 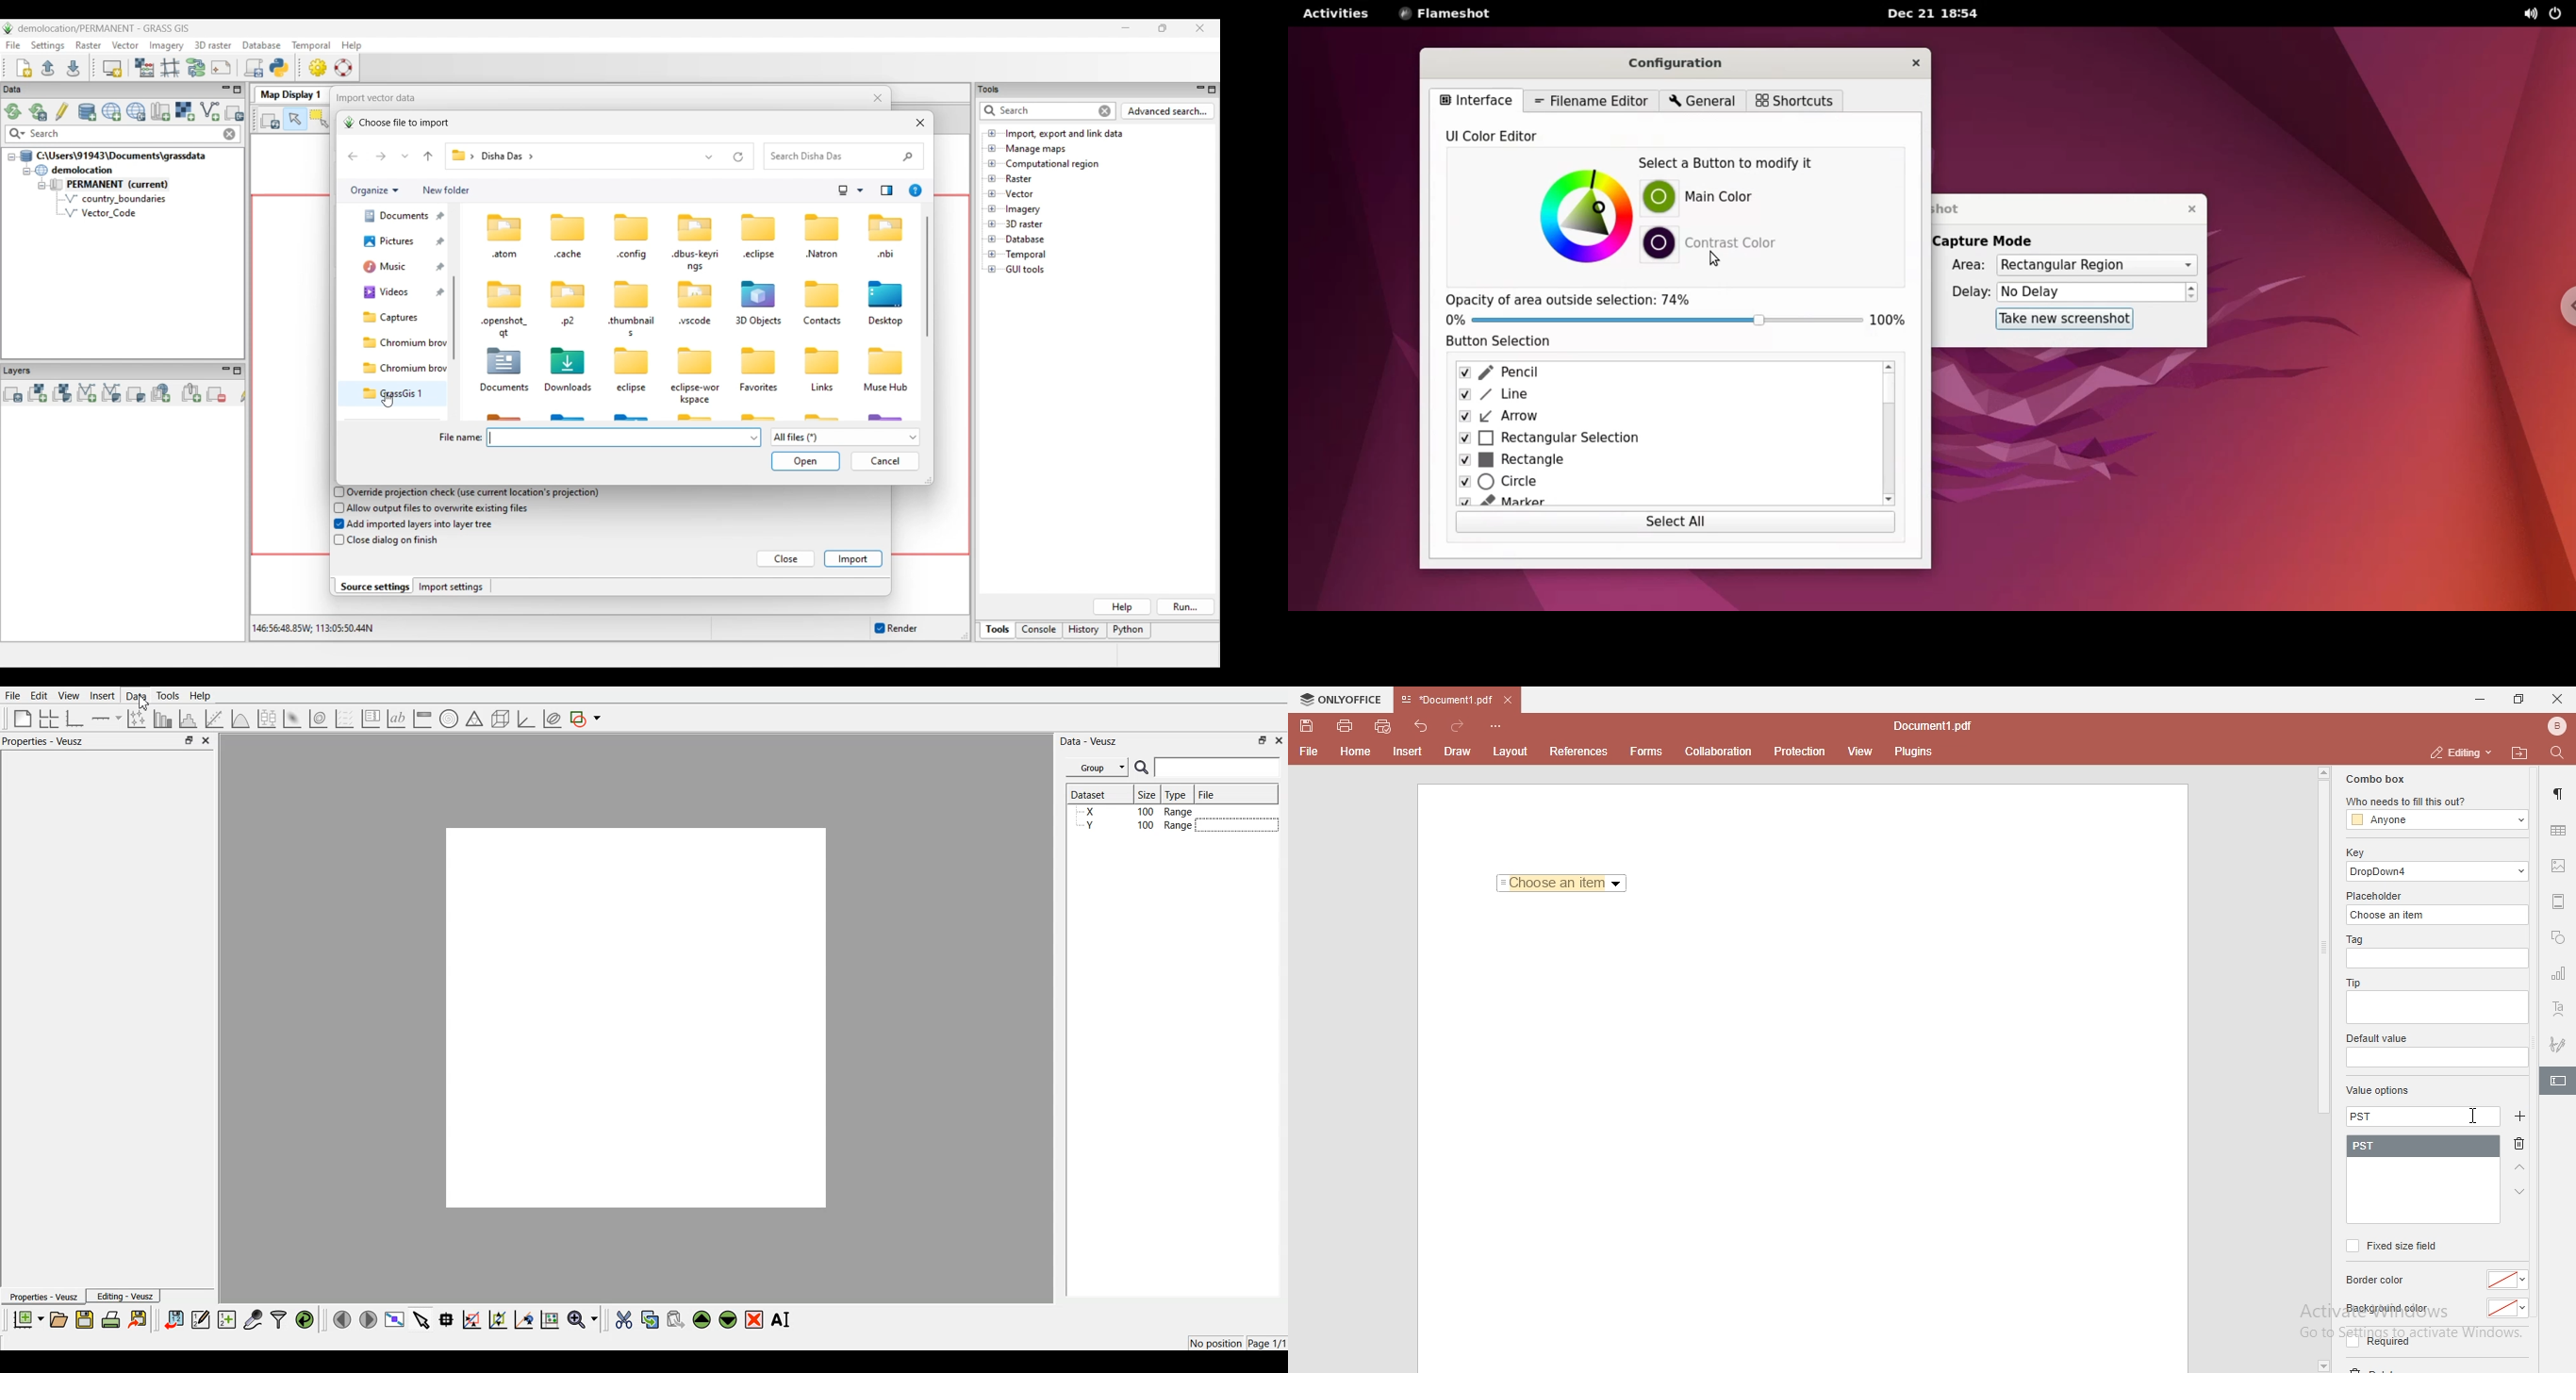 What do you see at coordinates (1136, 811) in the screenshot?
I see `X 100 Range` at bounding box center [1136, 811].